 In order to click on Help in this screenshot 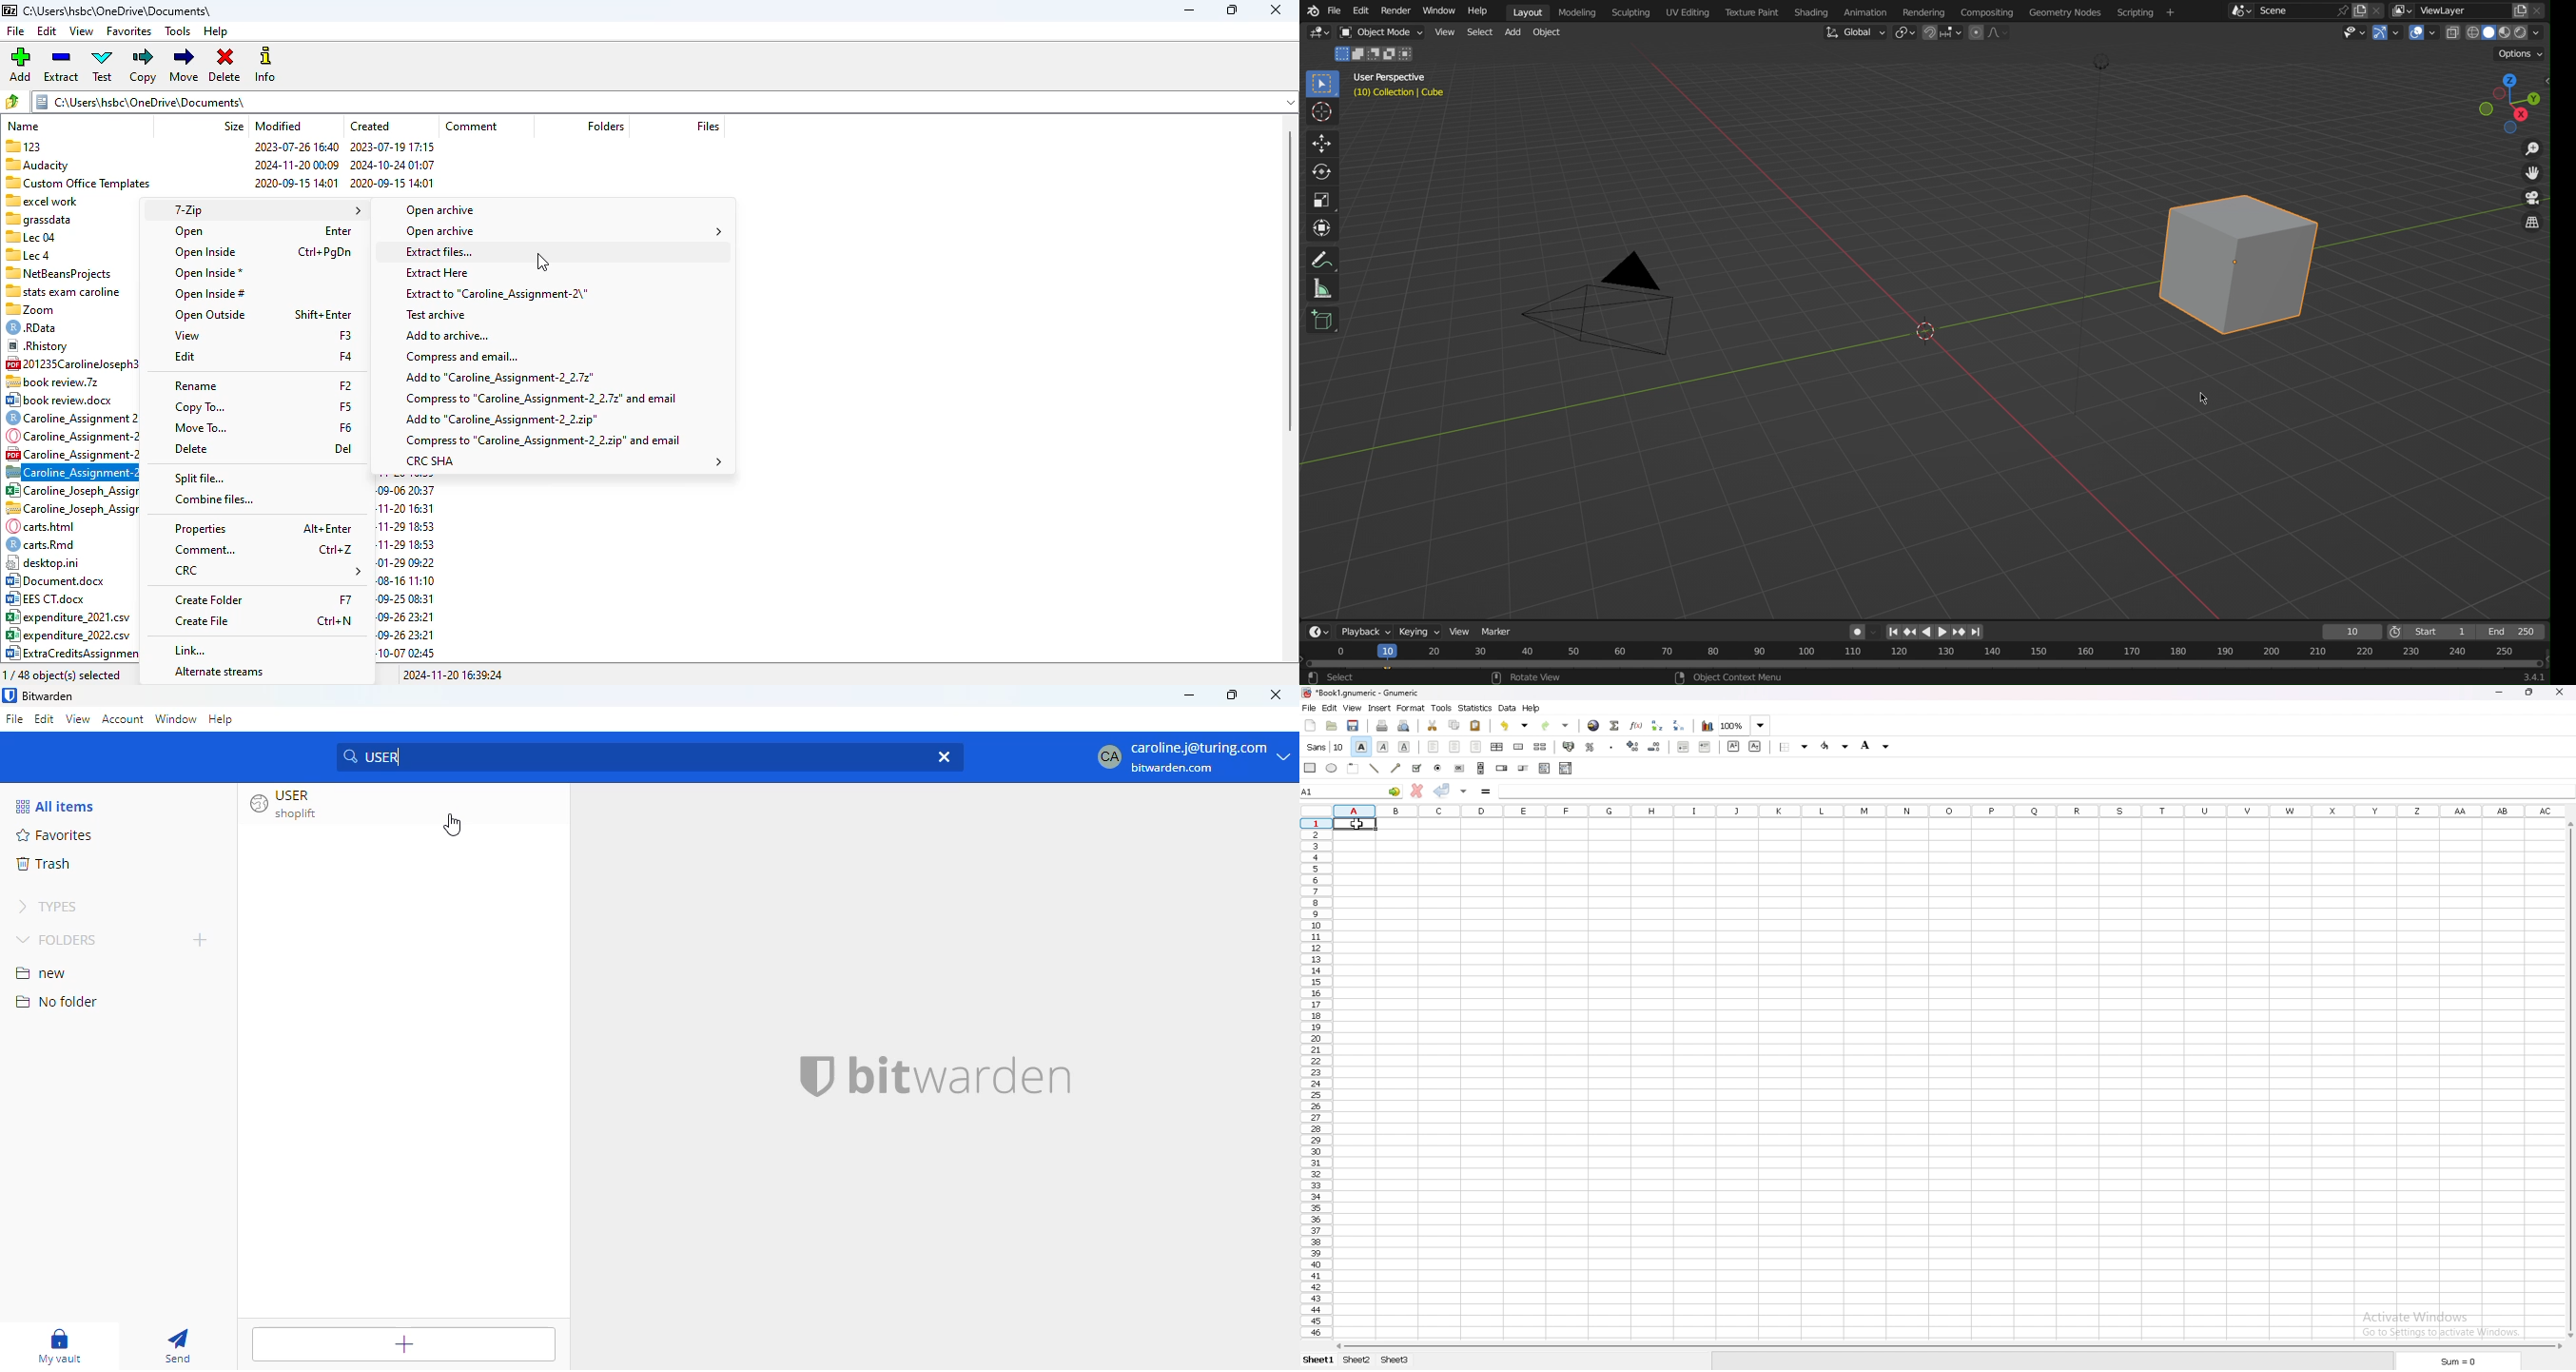, I will do `click(1483, 10)`.